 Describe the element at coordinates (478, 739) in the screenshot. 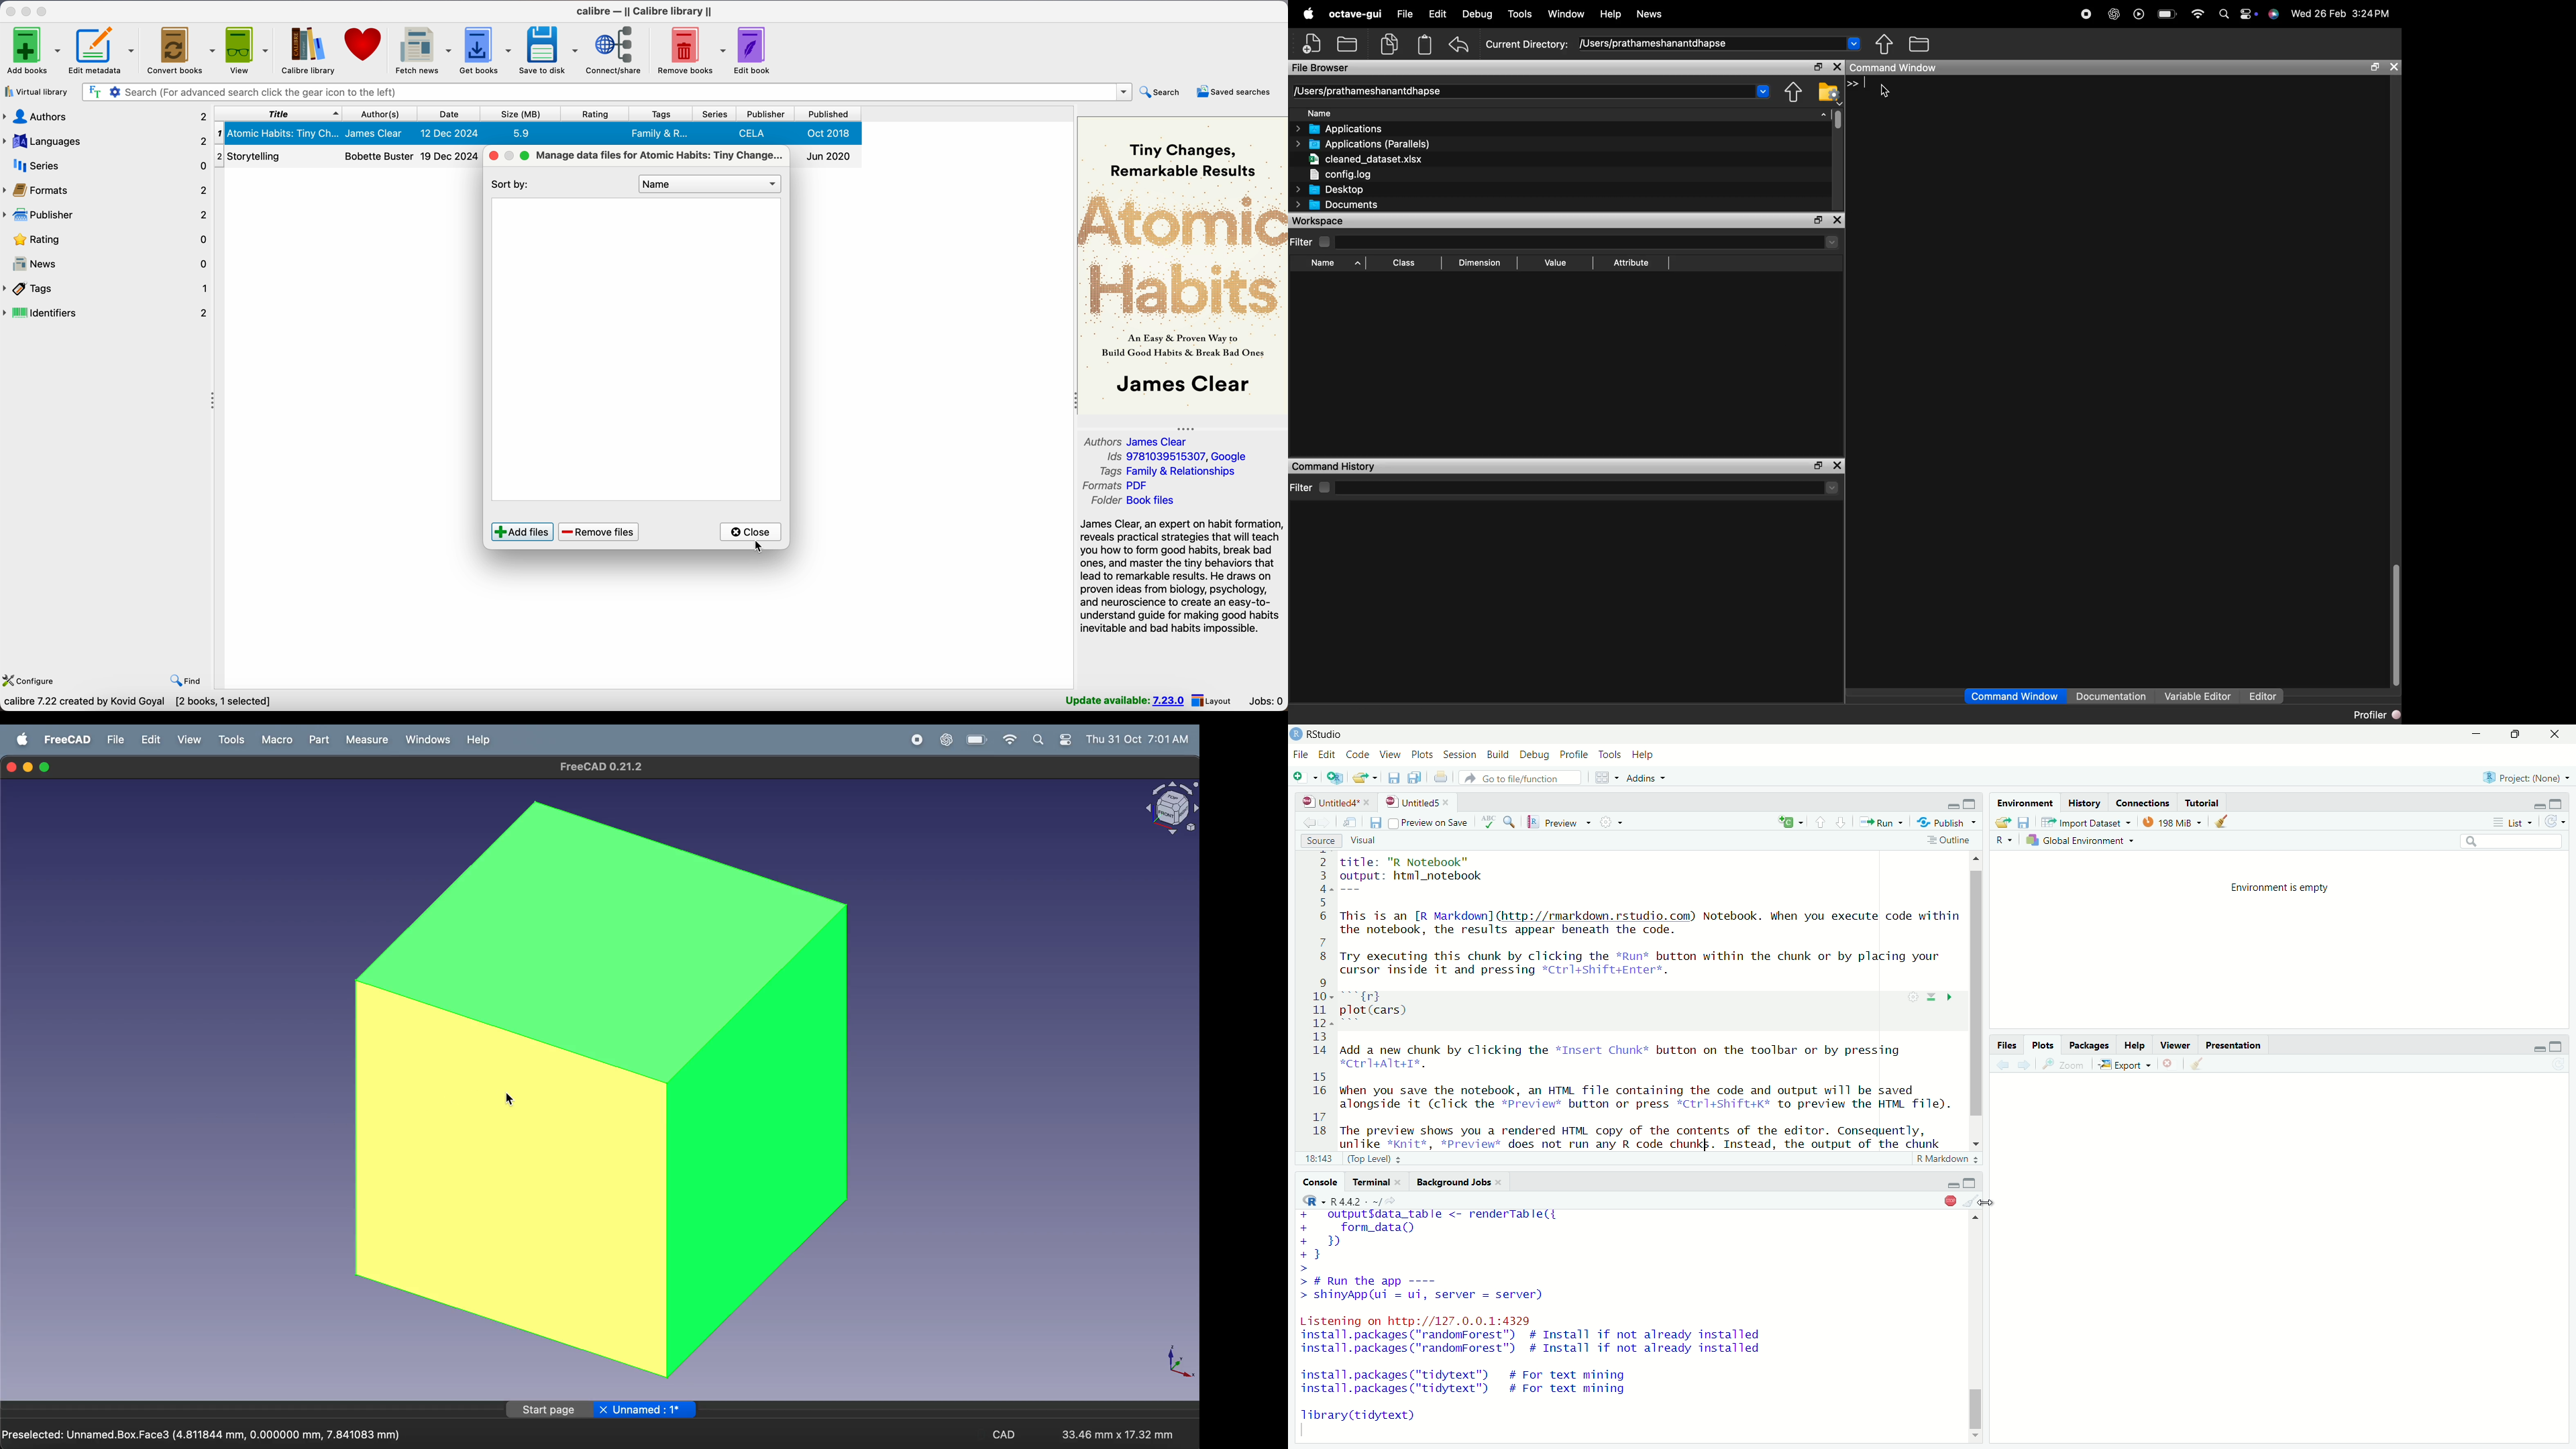

I see `help` at that location.